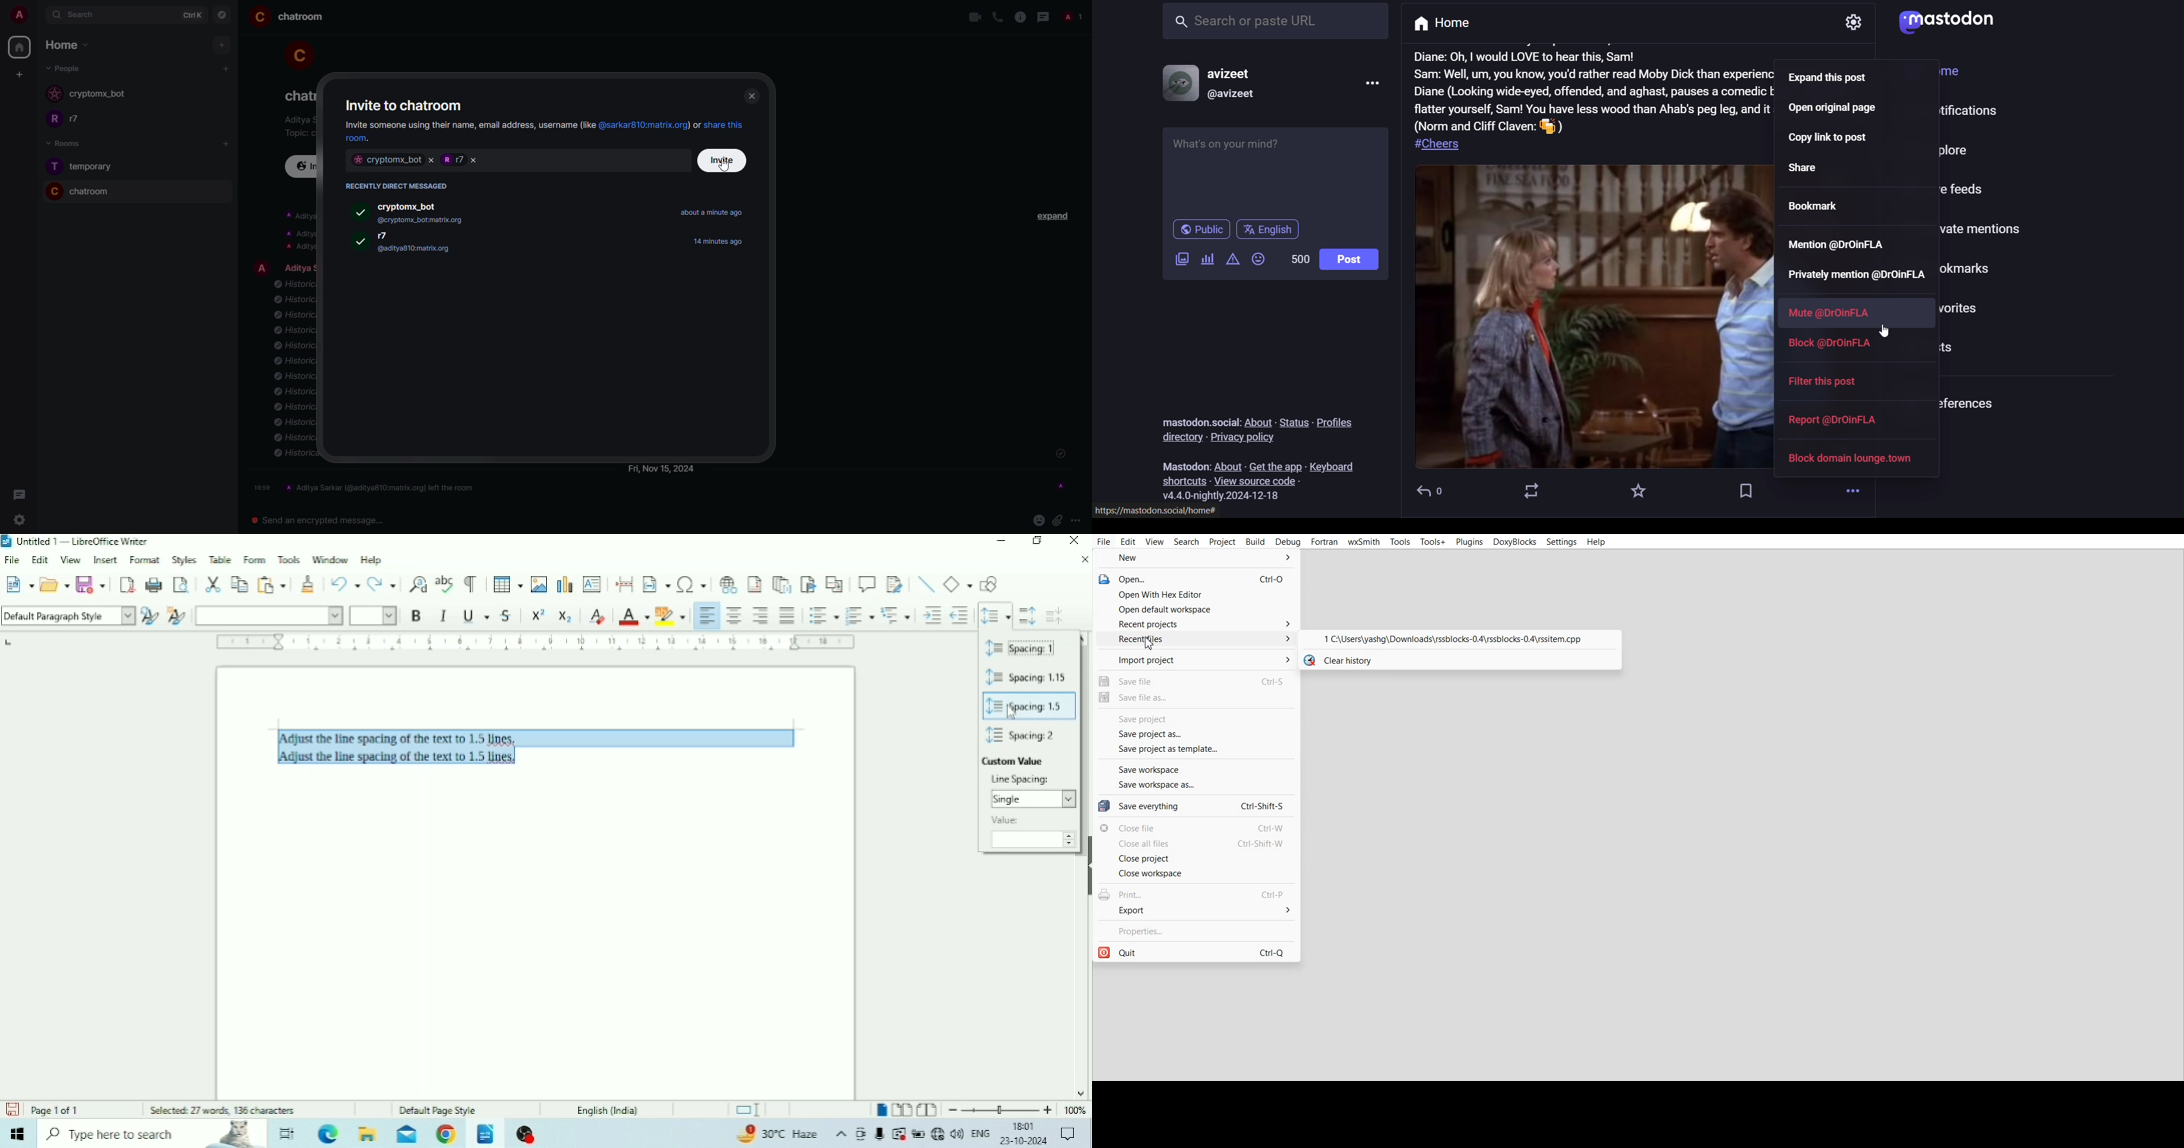 The height and width of the screenshot is (1148, 2184). Describe the element at coordinates (1827, 313) in the screenshot. I see `mute user` at that location.